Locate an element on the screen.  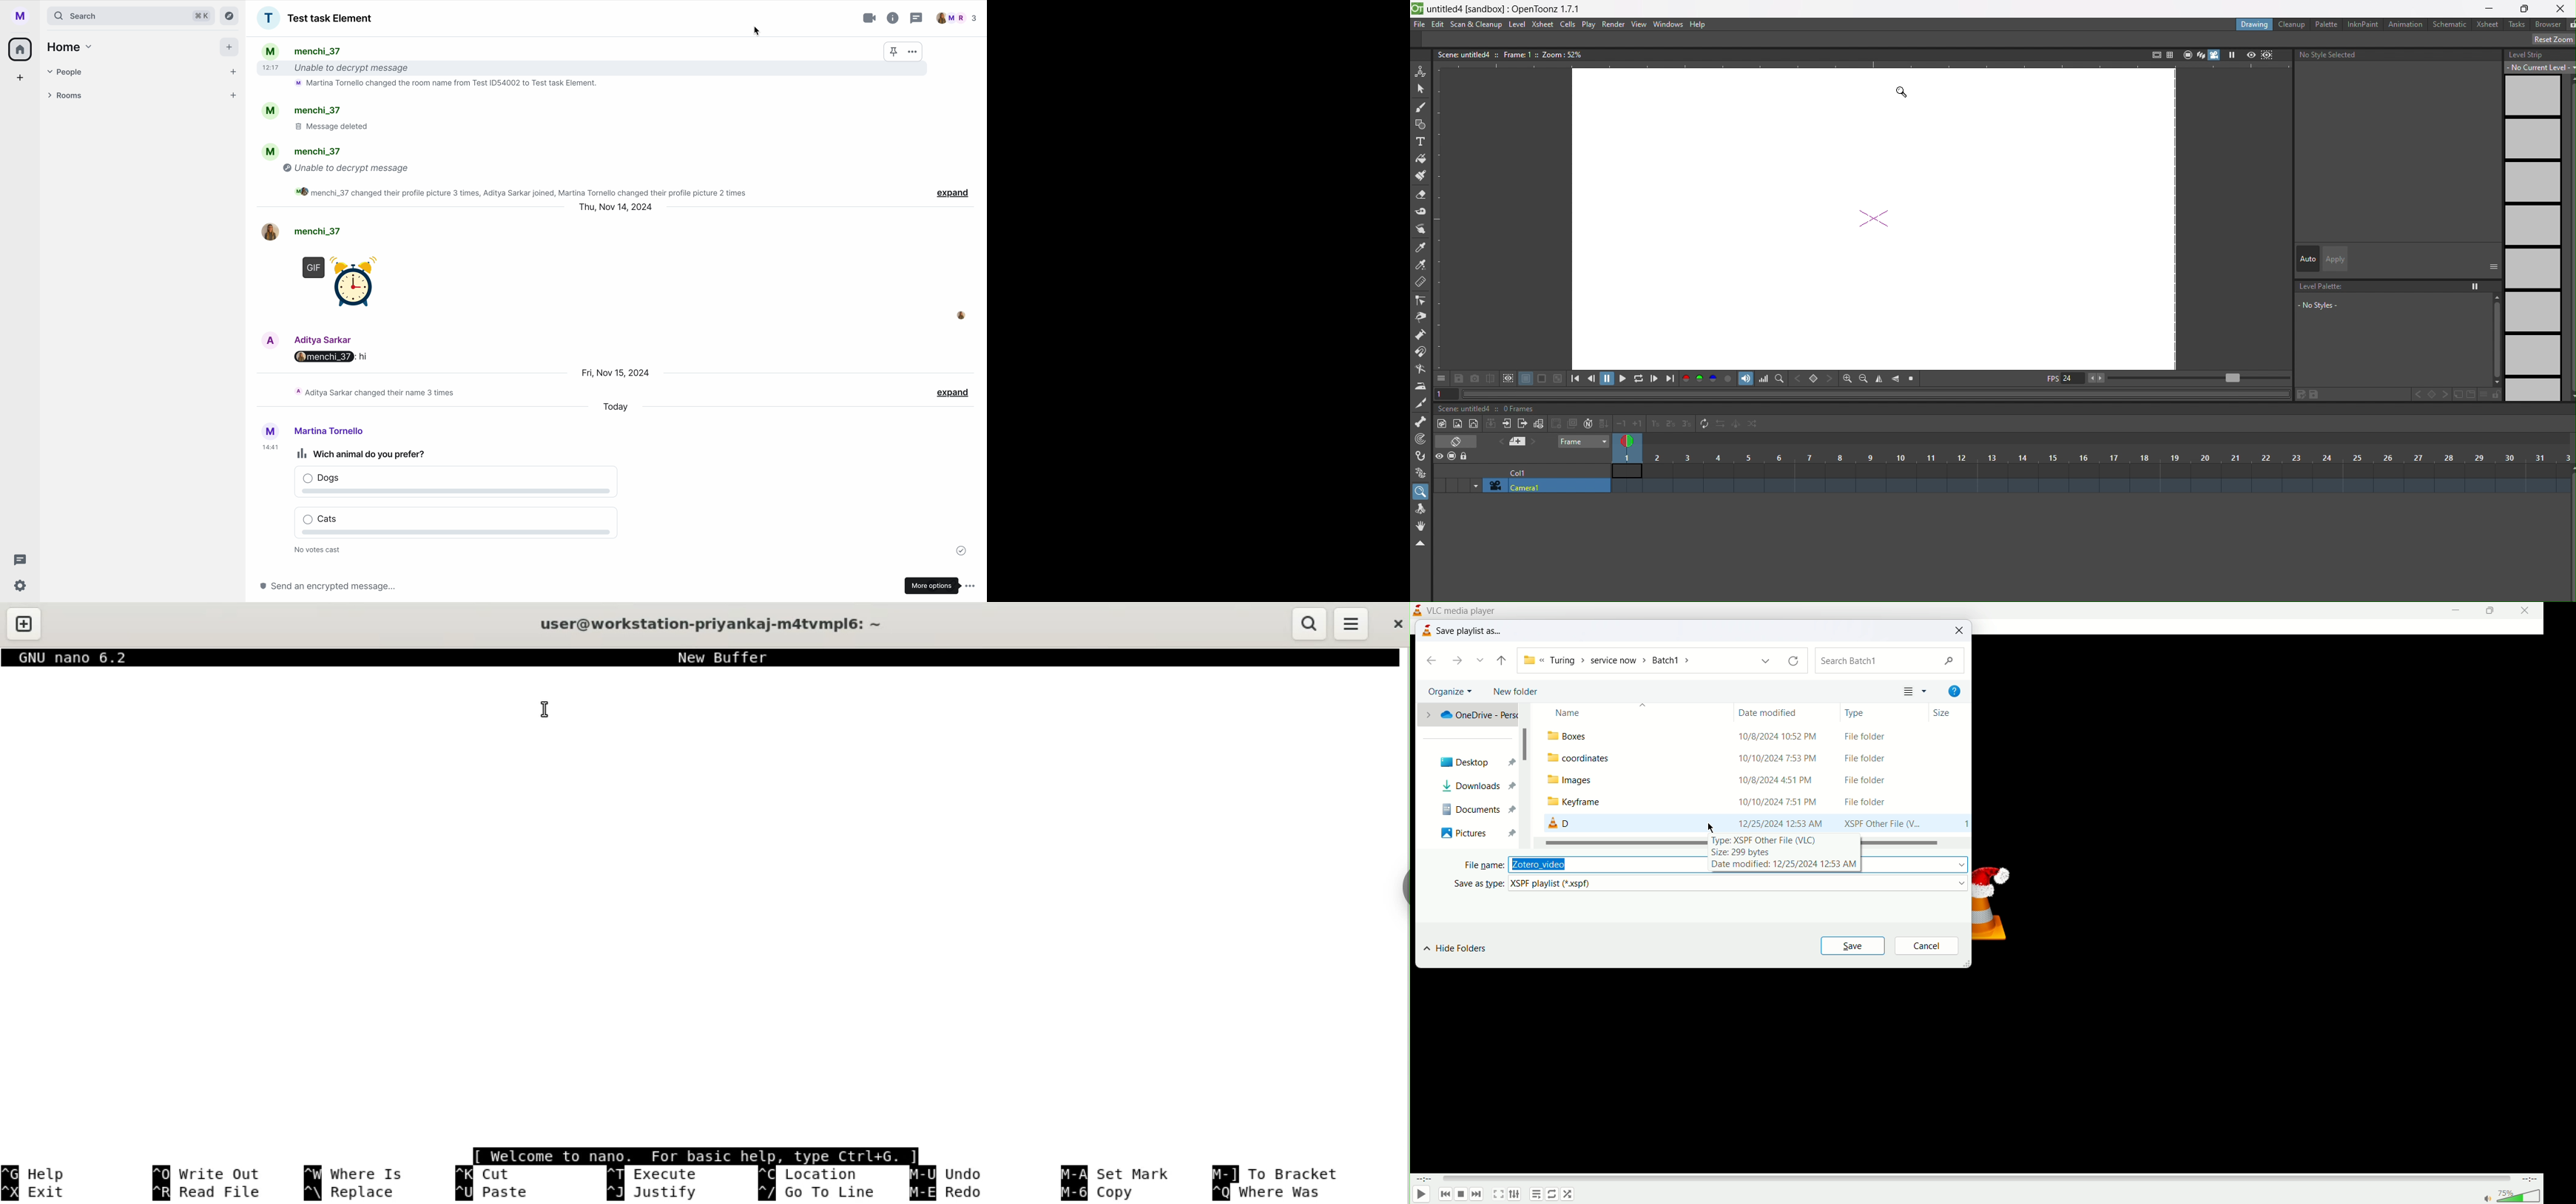
column number is located at coordinates (2093, 464).